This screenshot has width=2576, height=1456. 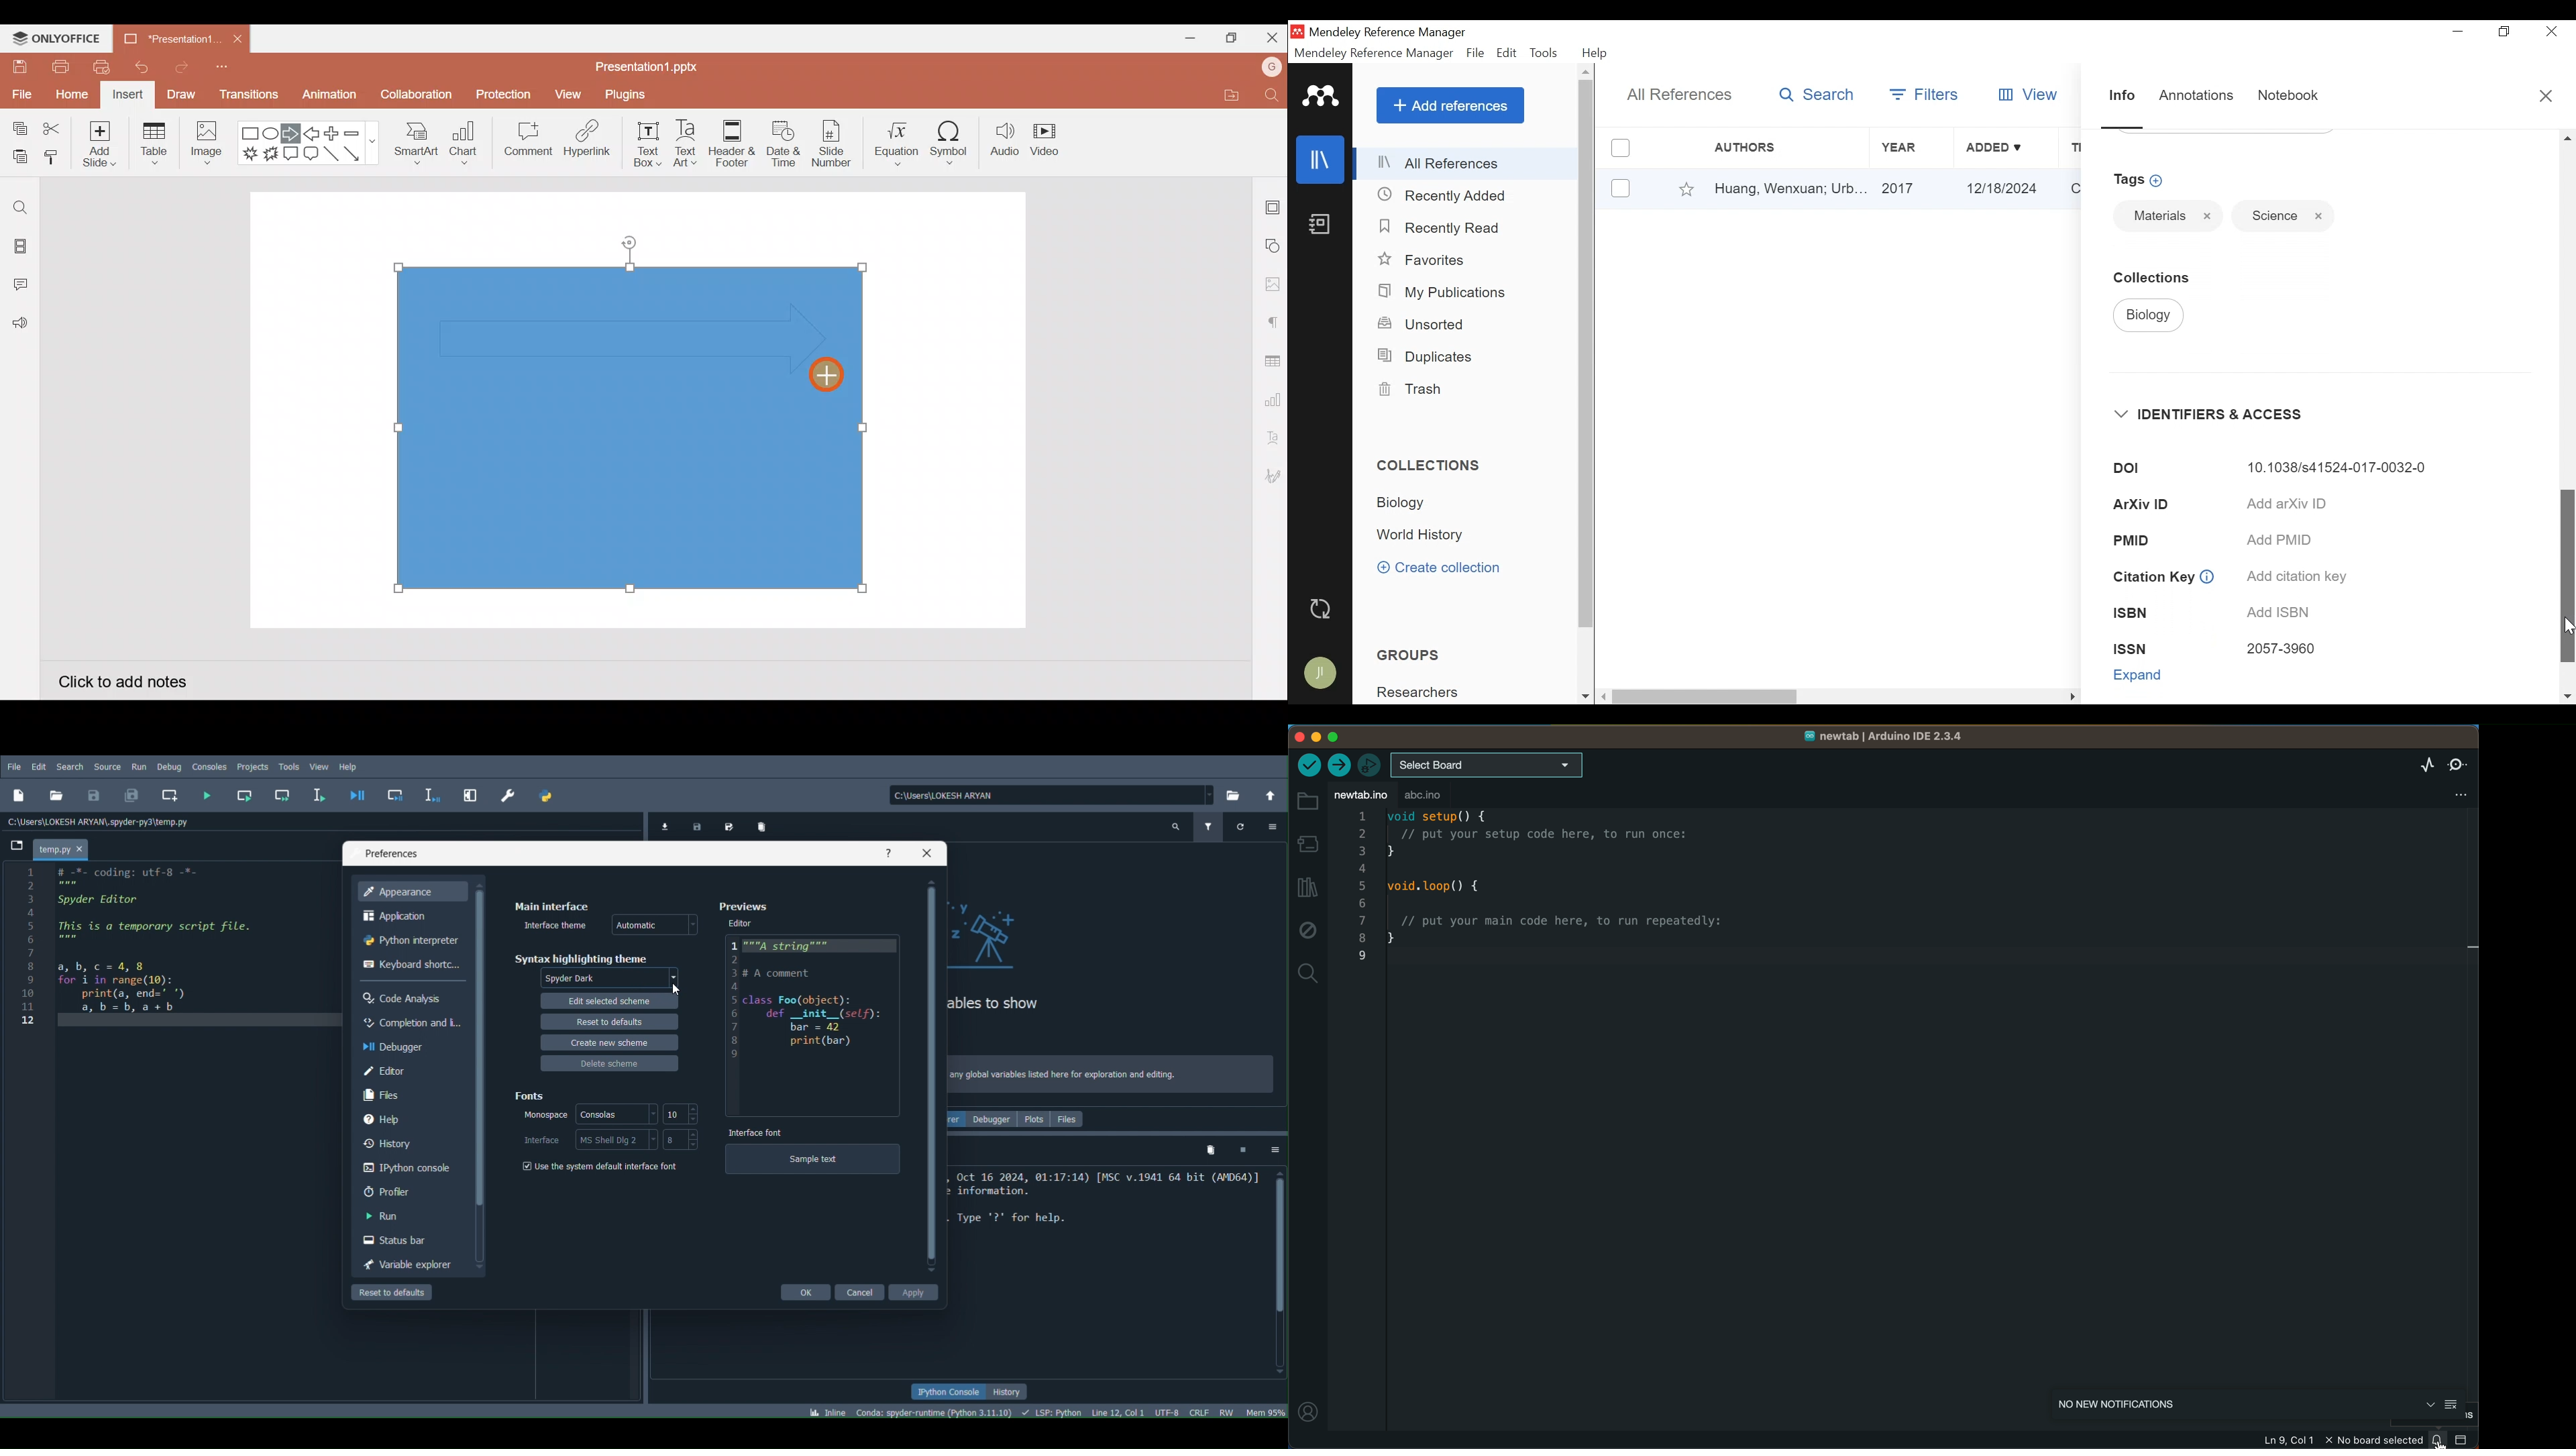 I want to click on File path, so click(x=102, y=820).